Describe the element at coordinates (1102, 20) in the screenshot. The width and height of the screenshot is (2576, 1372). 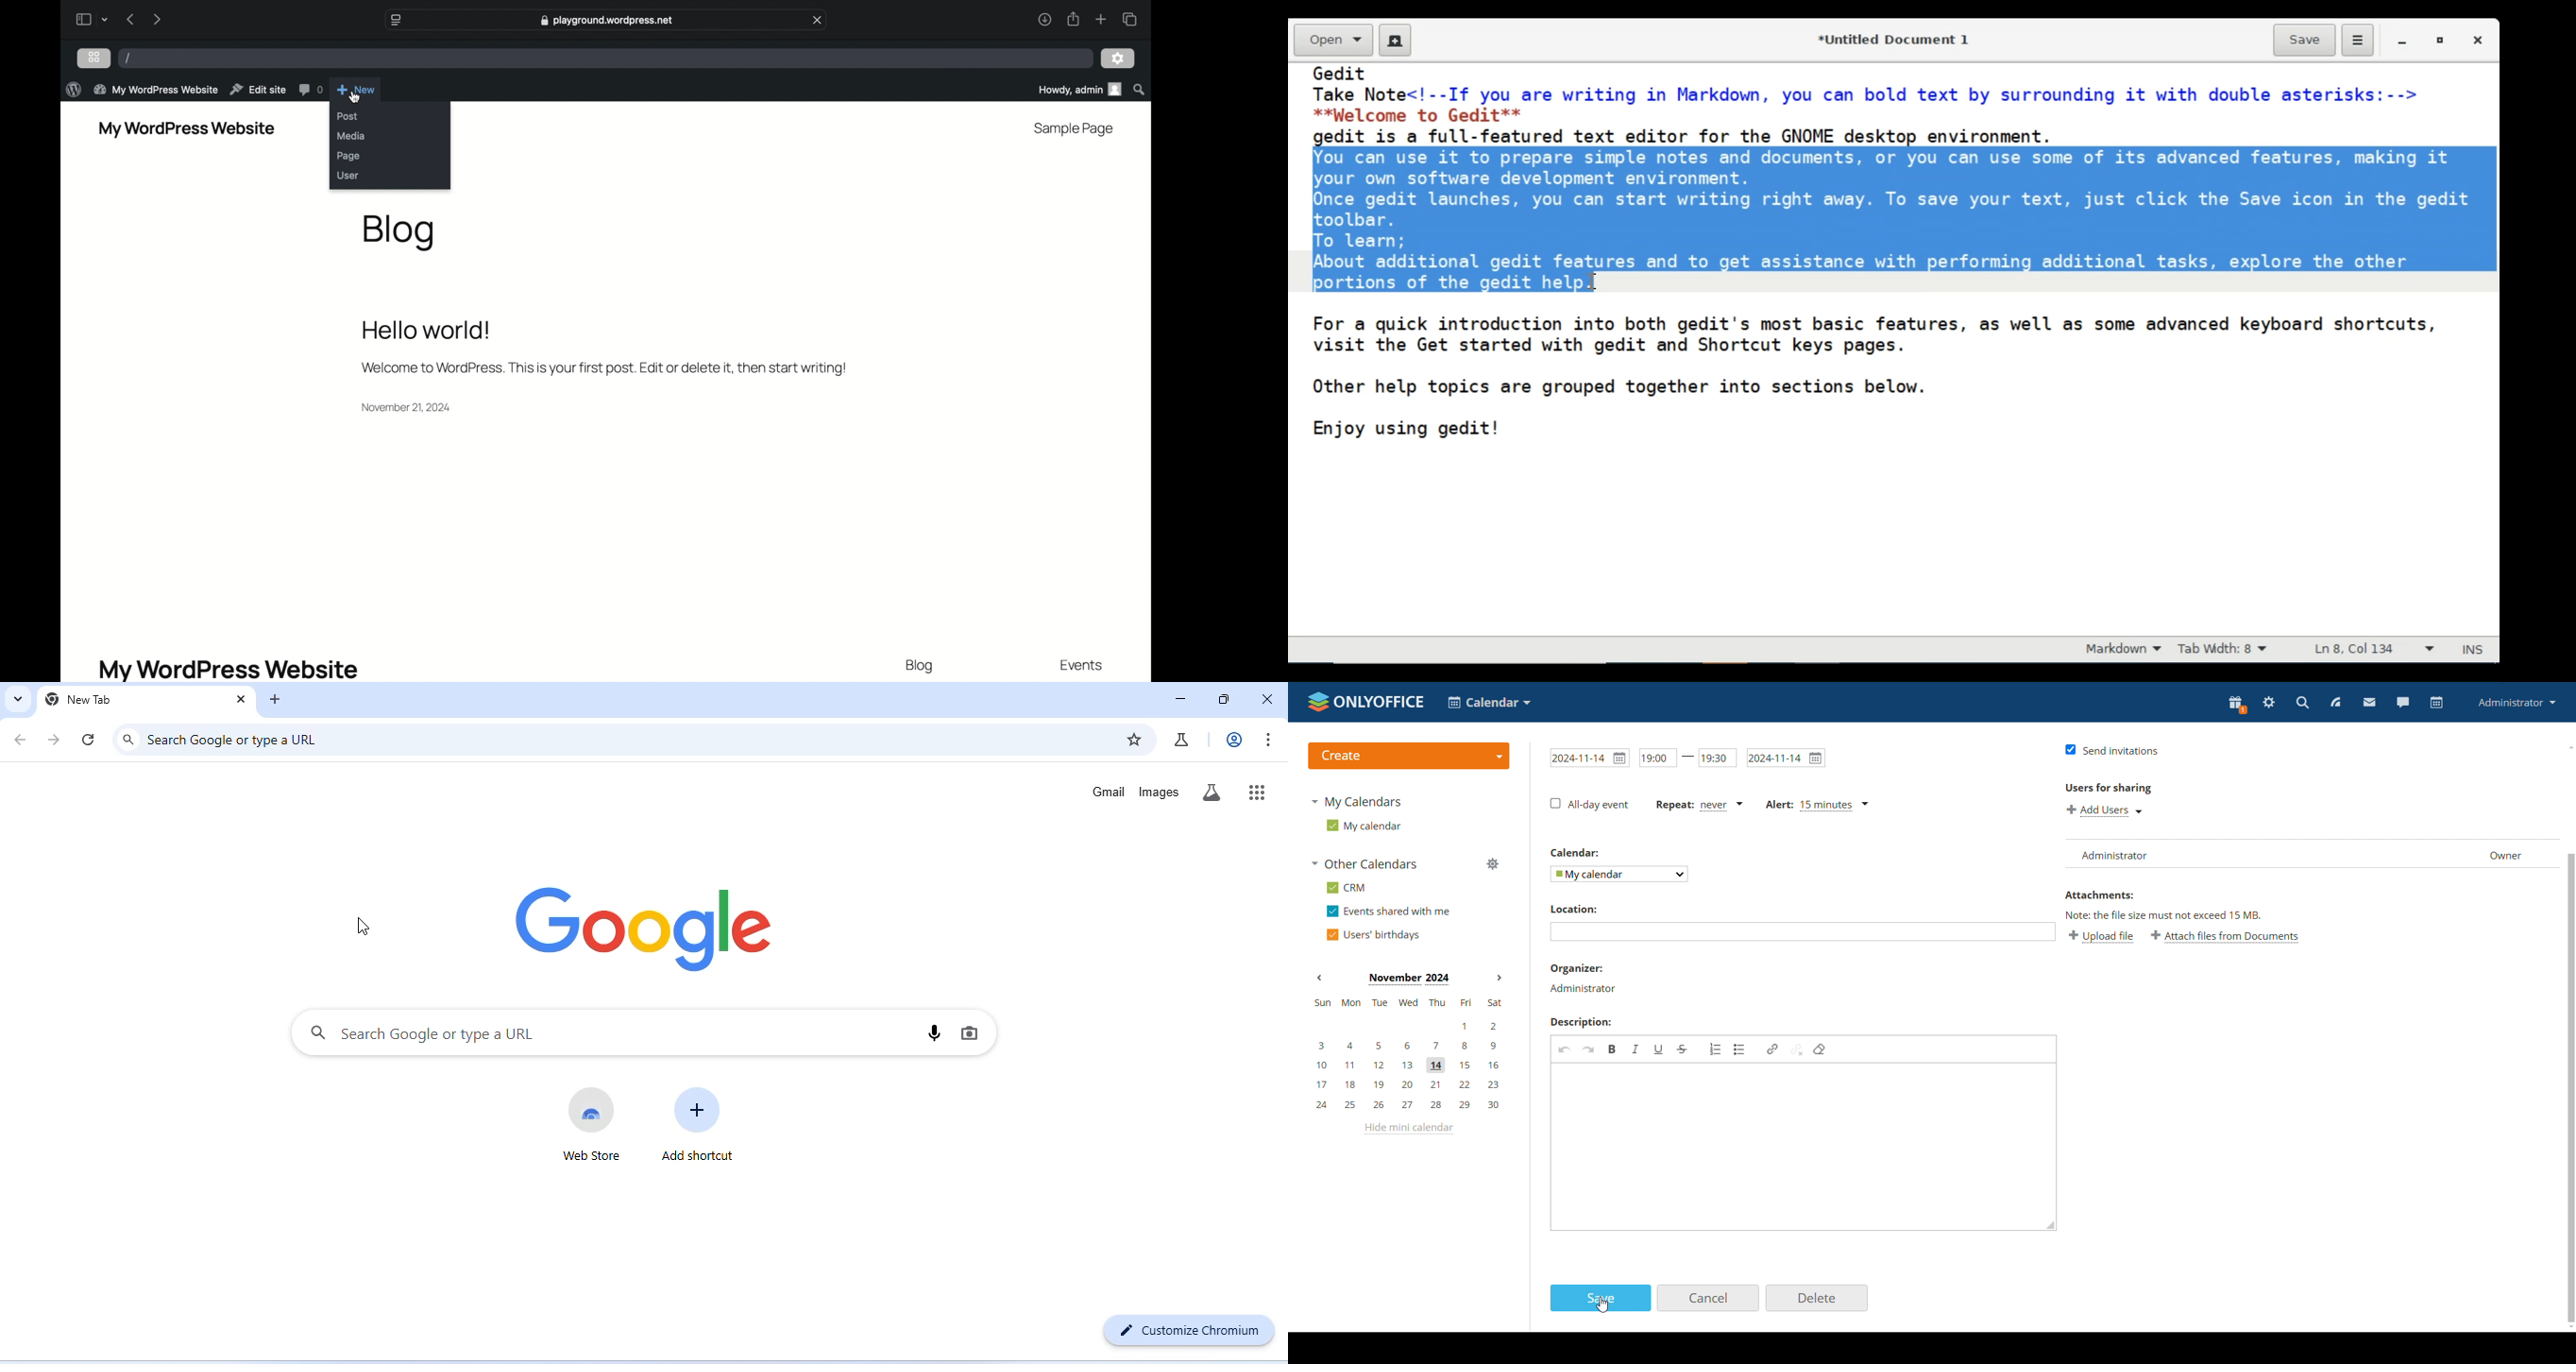
I see `new tab` at that location.